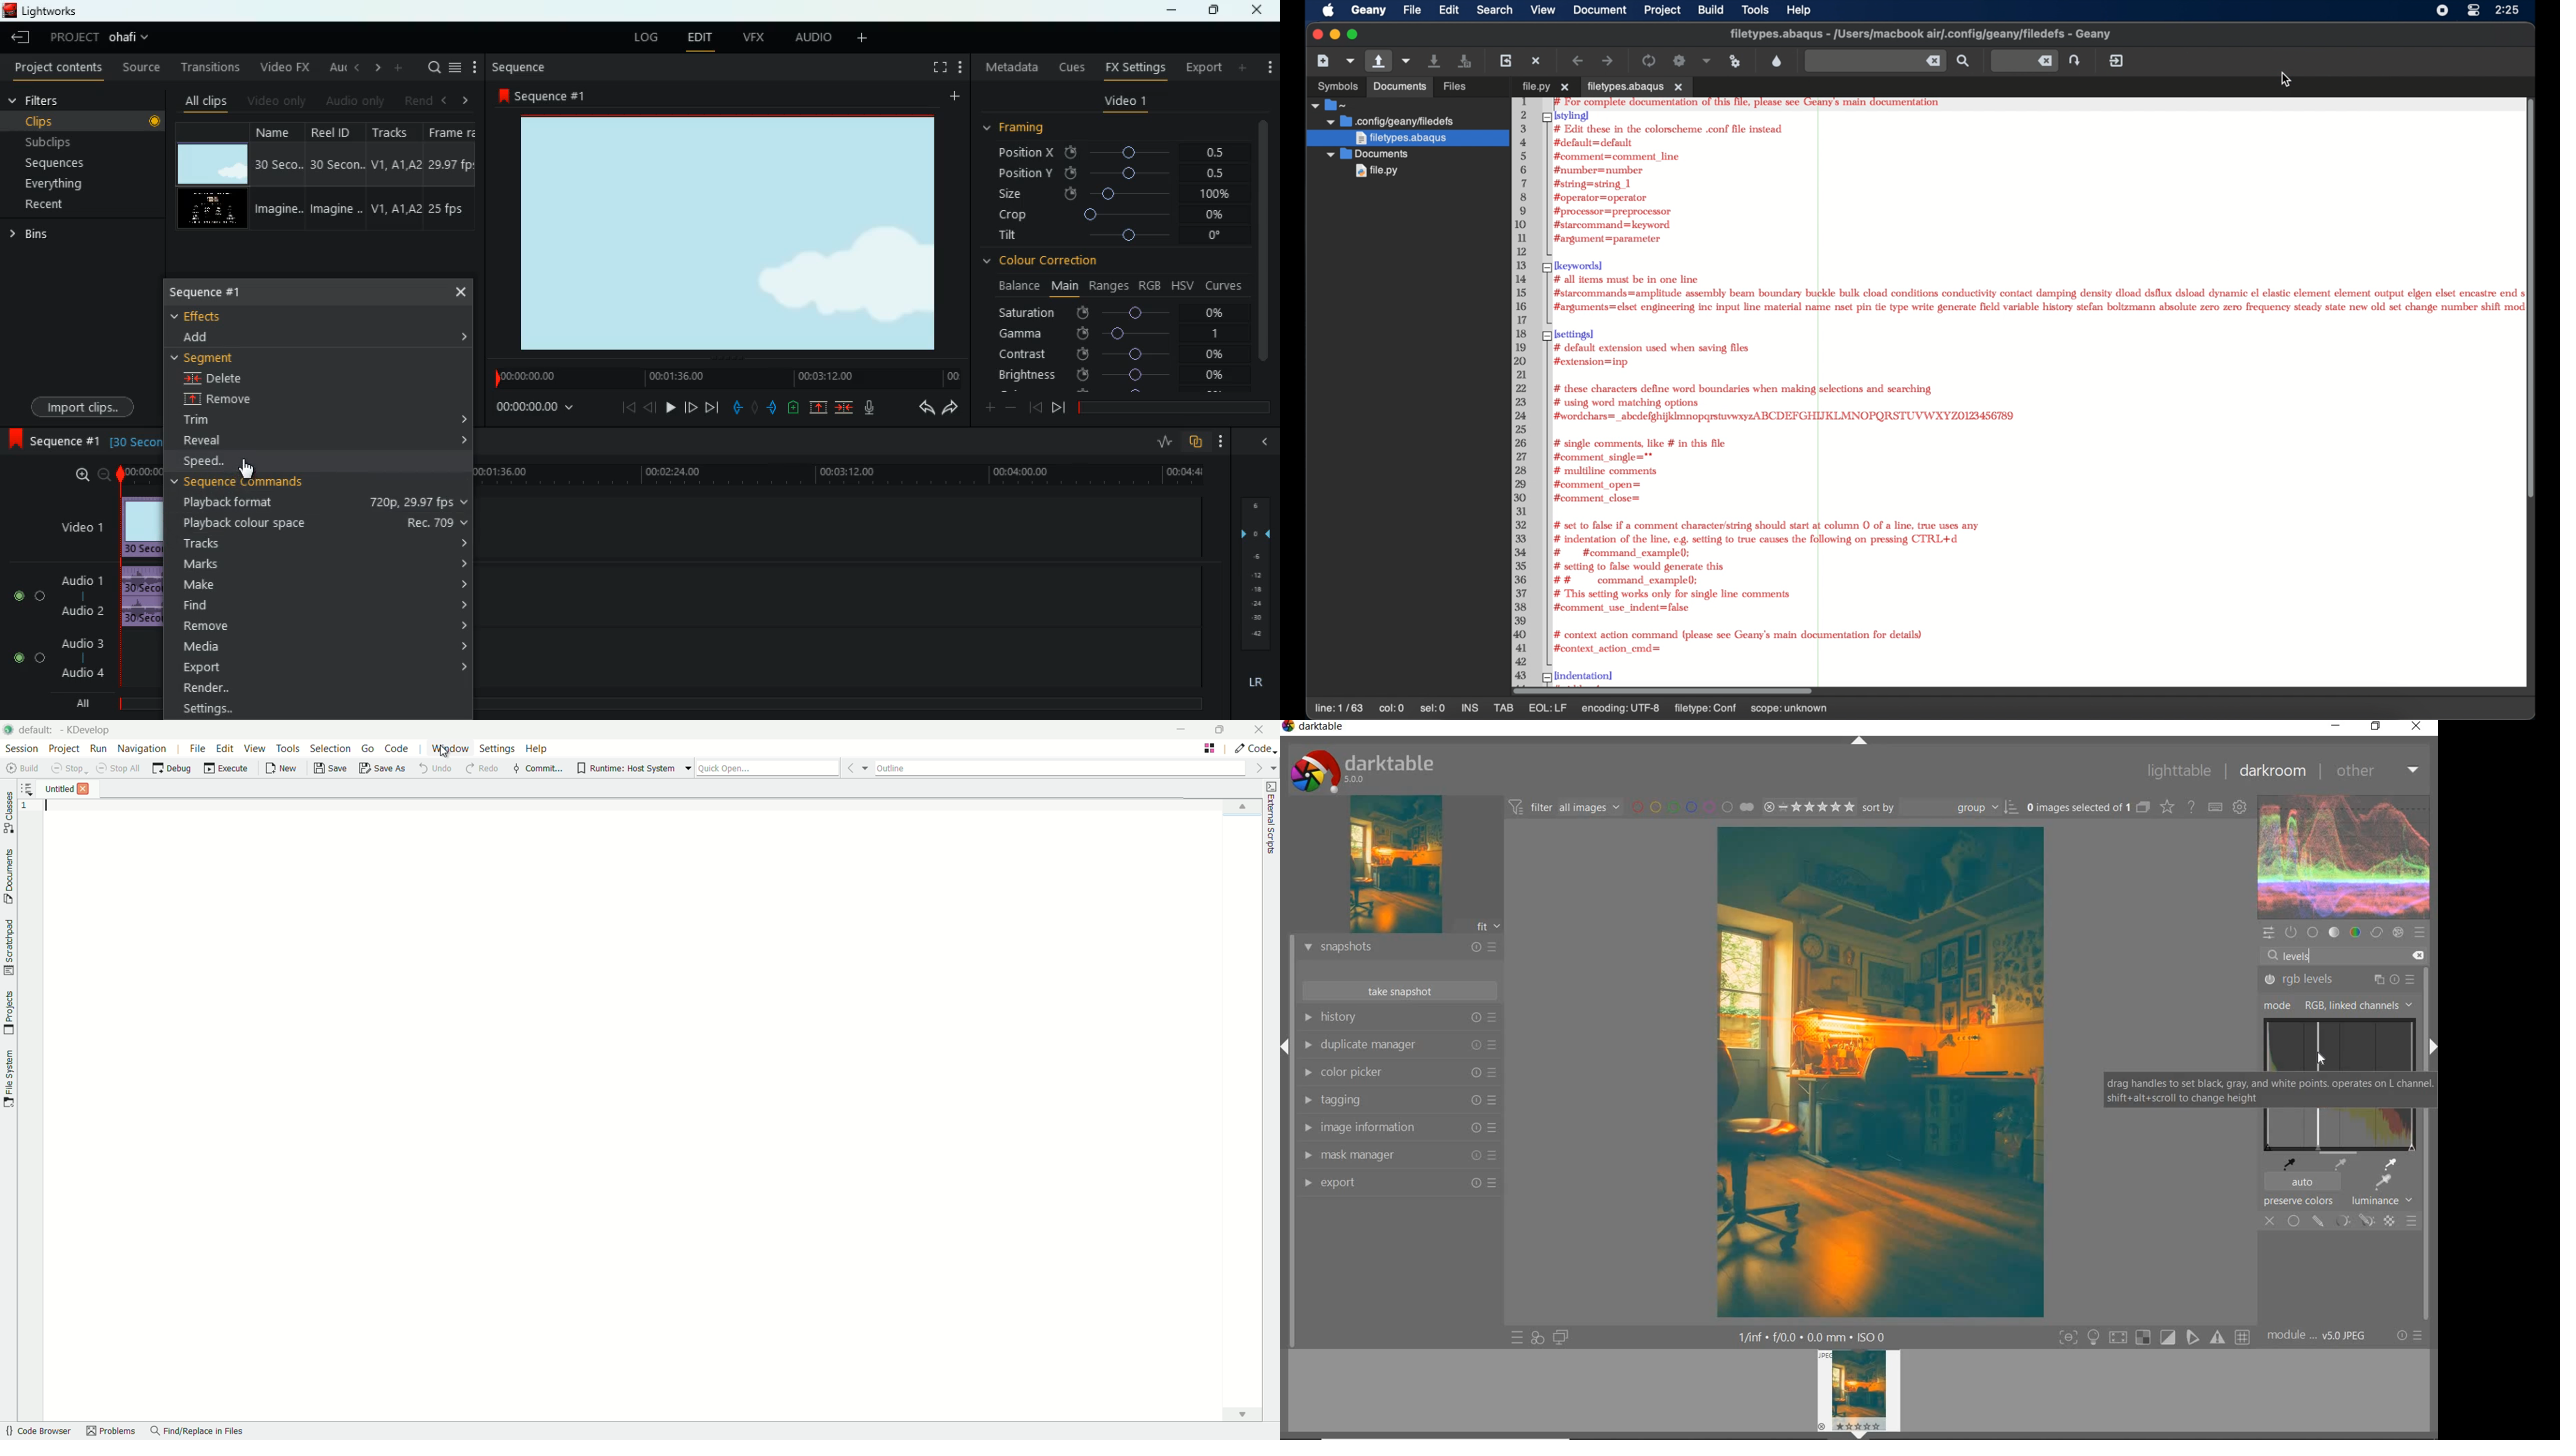 The image size is (2576, 1456). Describe the element at coordinates (1009, 69) in the screenshot. I see `metadata` at that location.